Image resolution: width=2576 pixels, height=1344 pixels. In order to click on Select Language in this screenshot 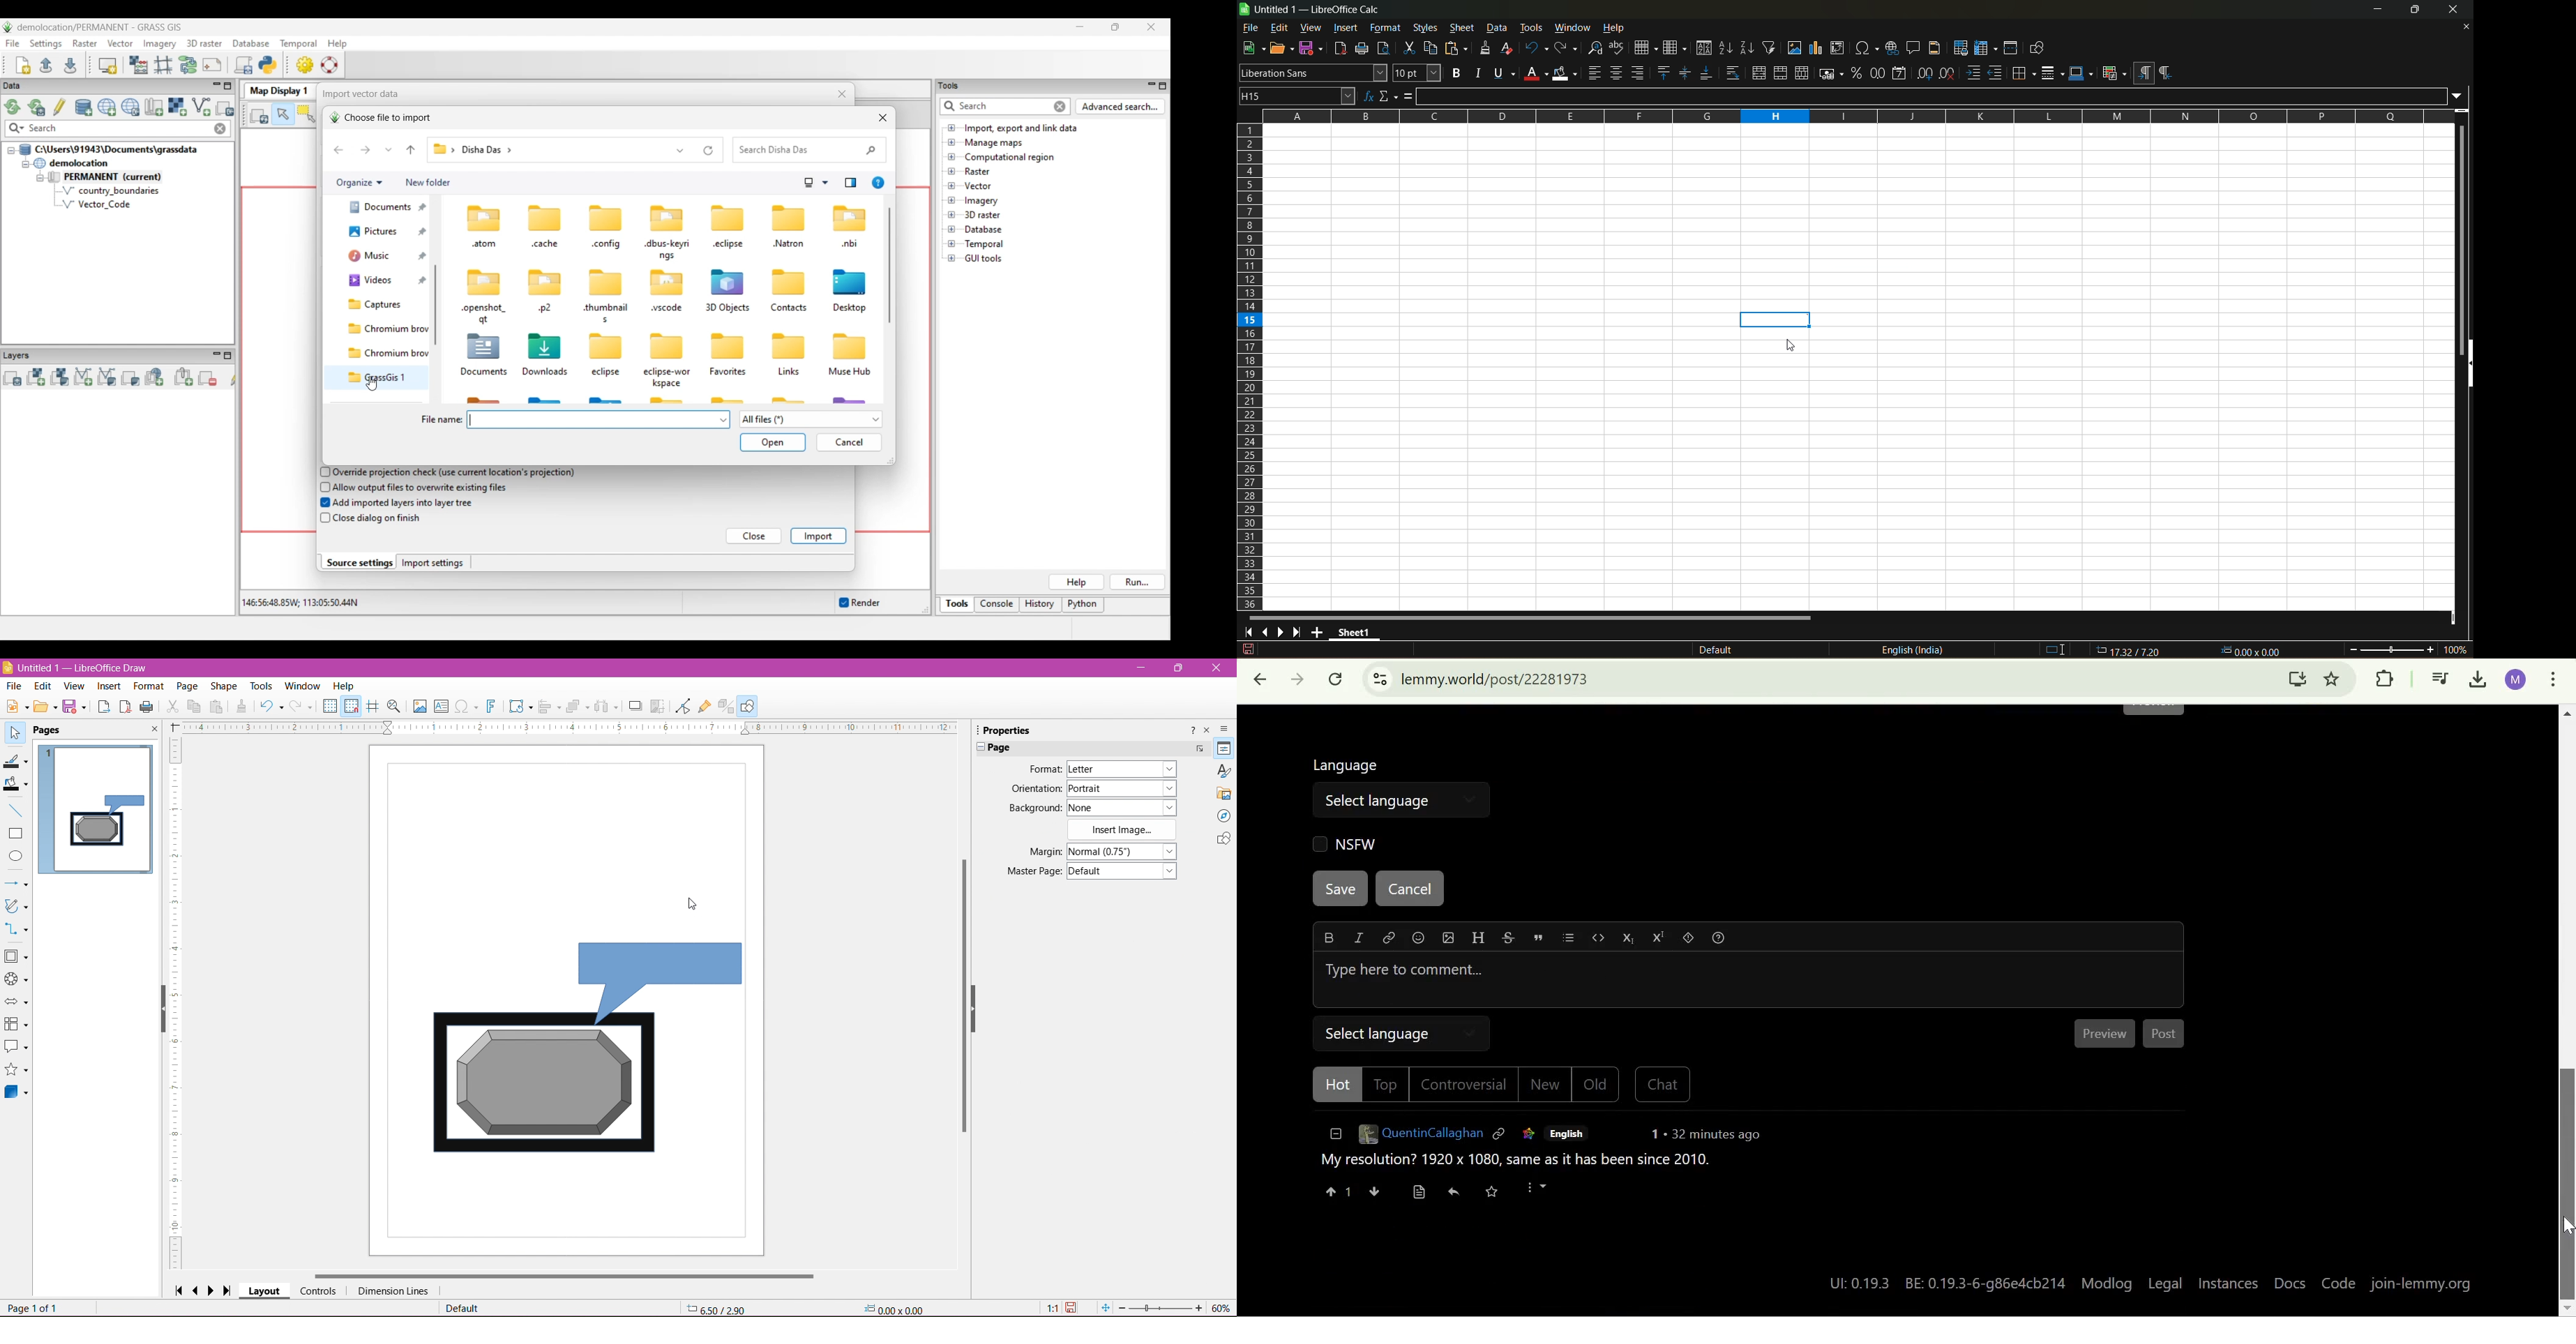, I will do `click(1406, 1032)`.